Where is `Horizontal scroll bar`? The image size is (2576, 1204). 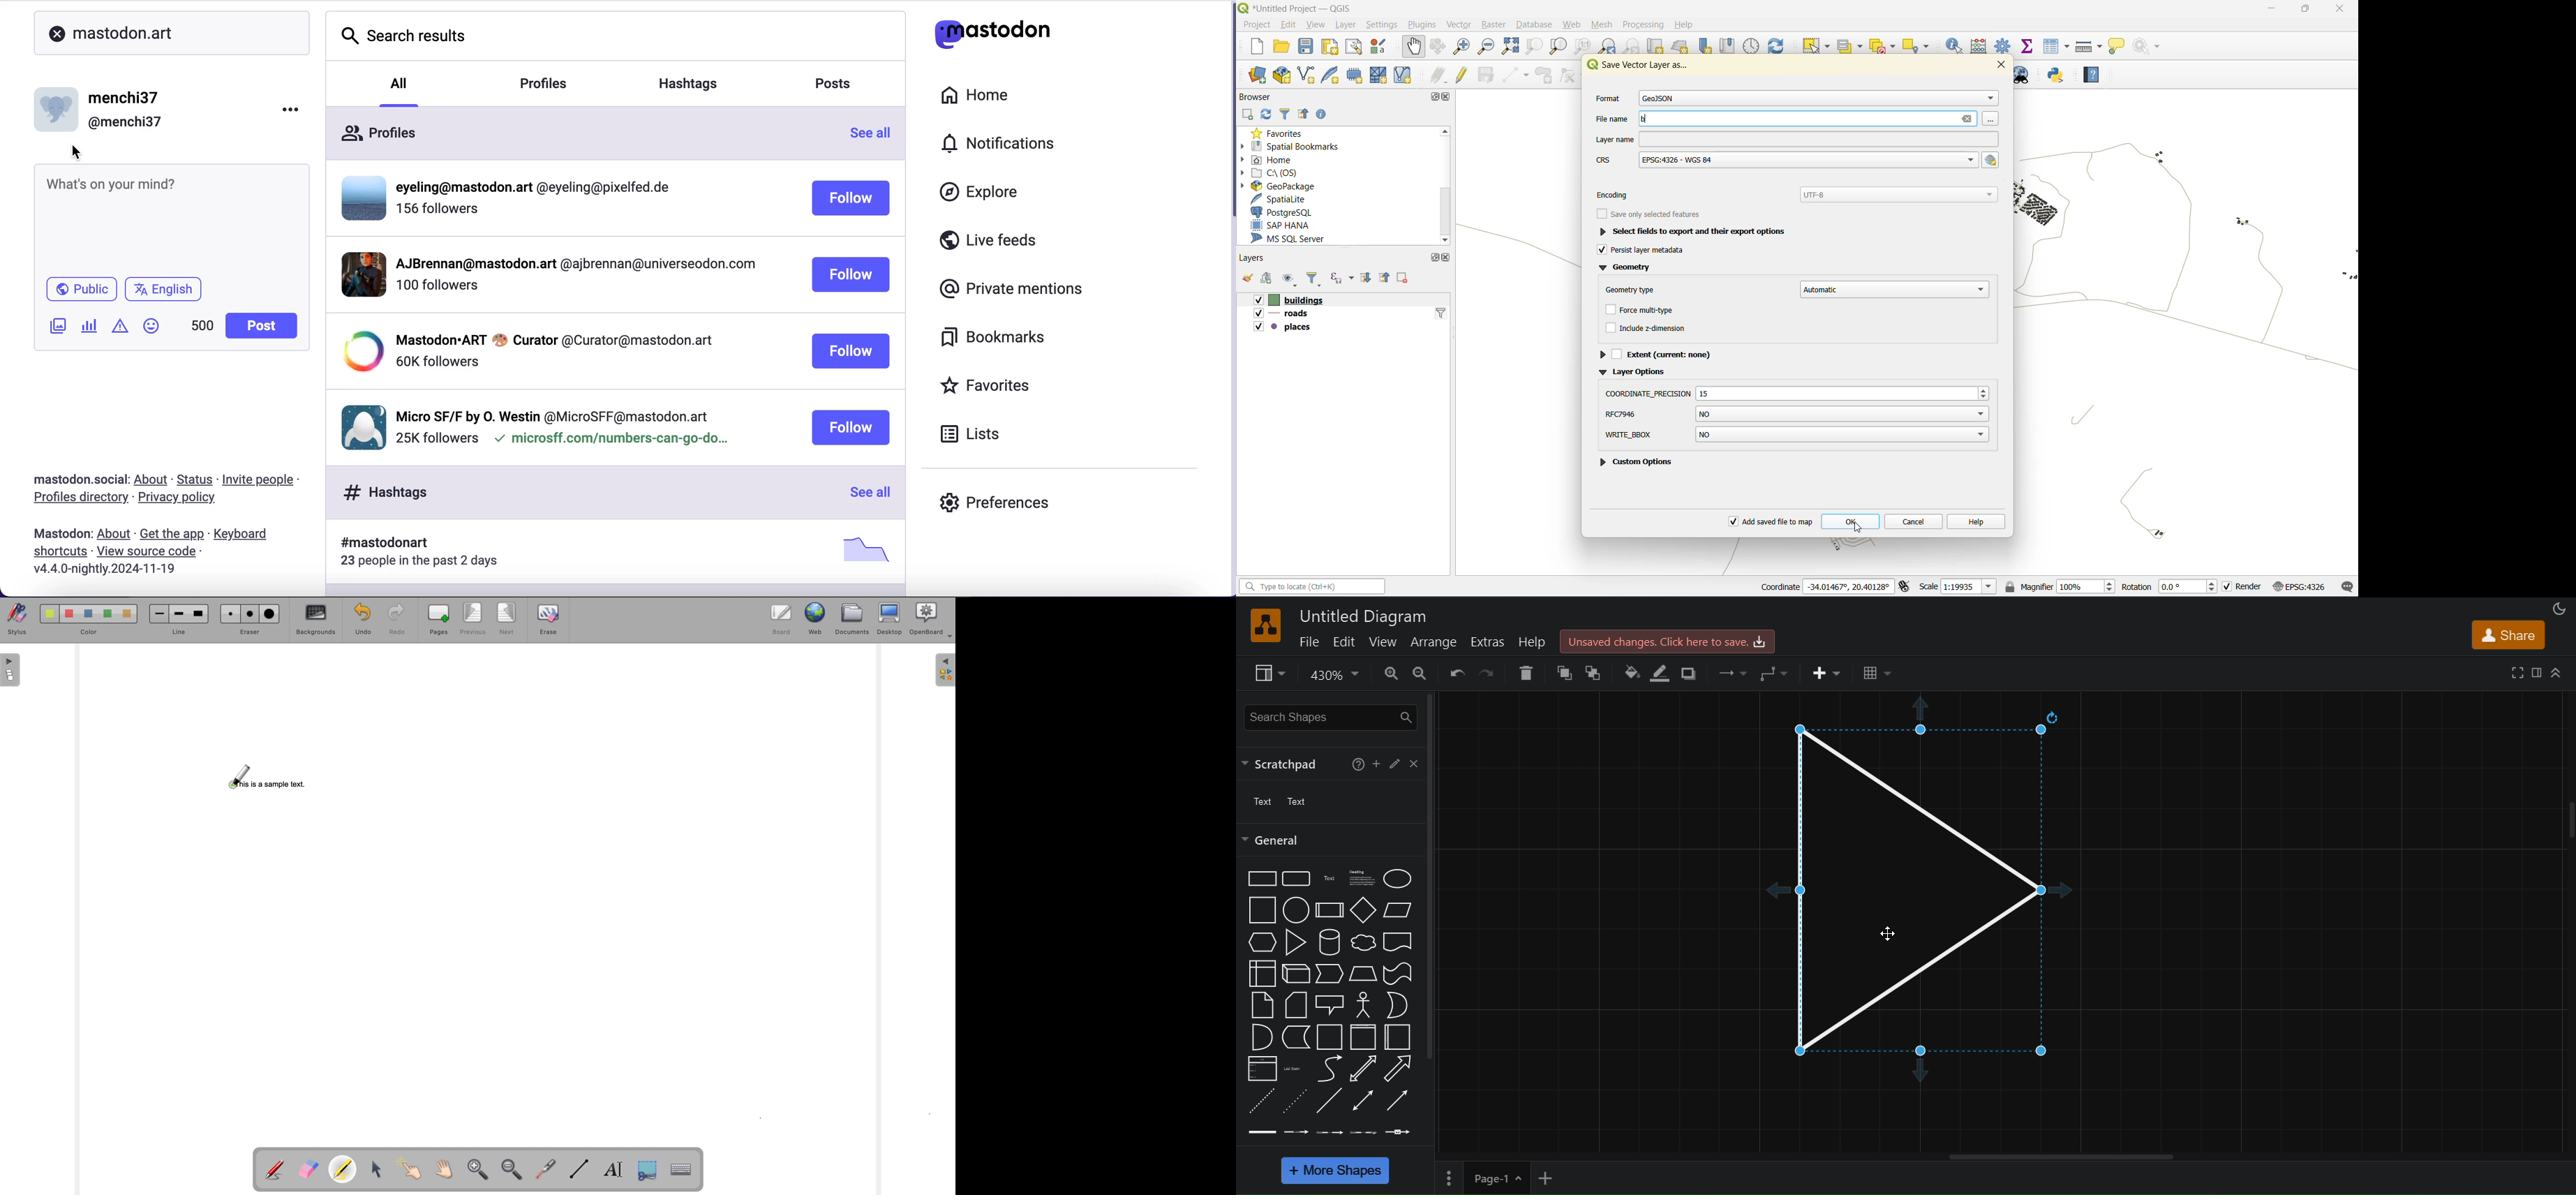 Horizontal scroll bar is located at coordinates (2062, 1157).